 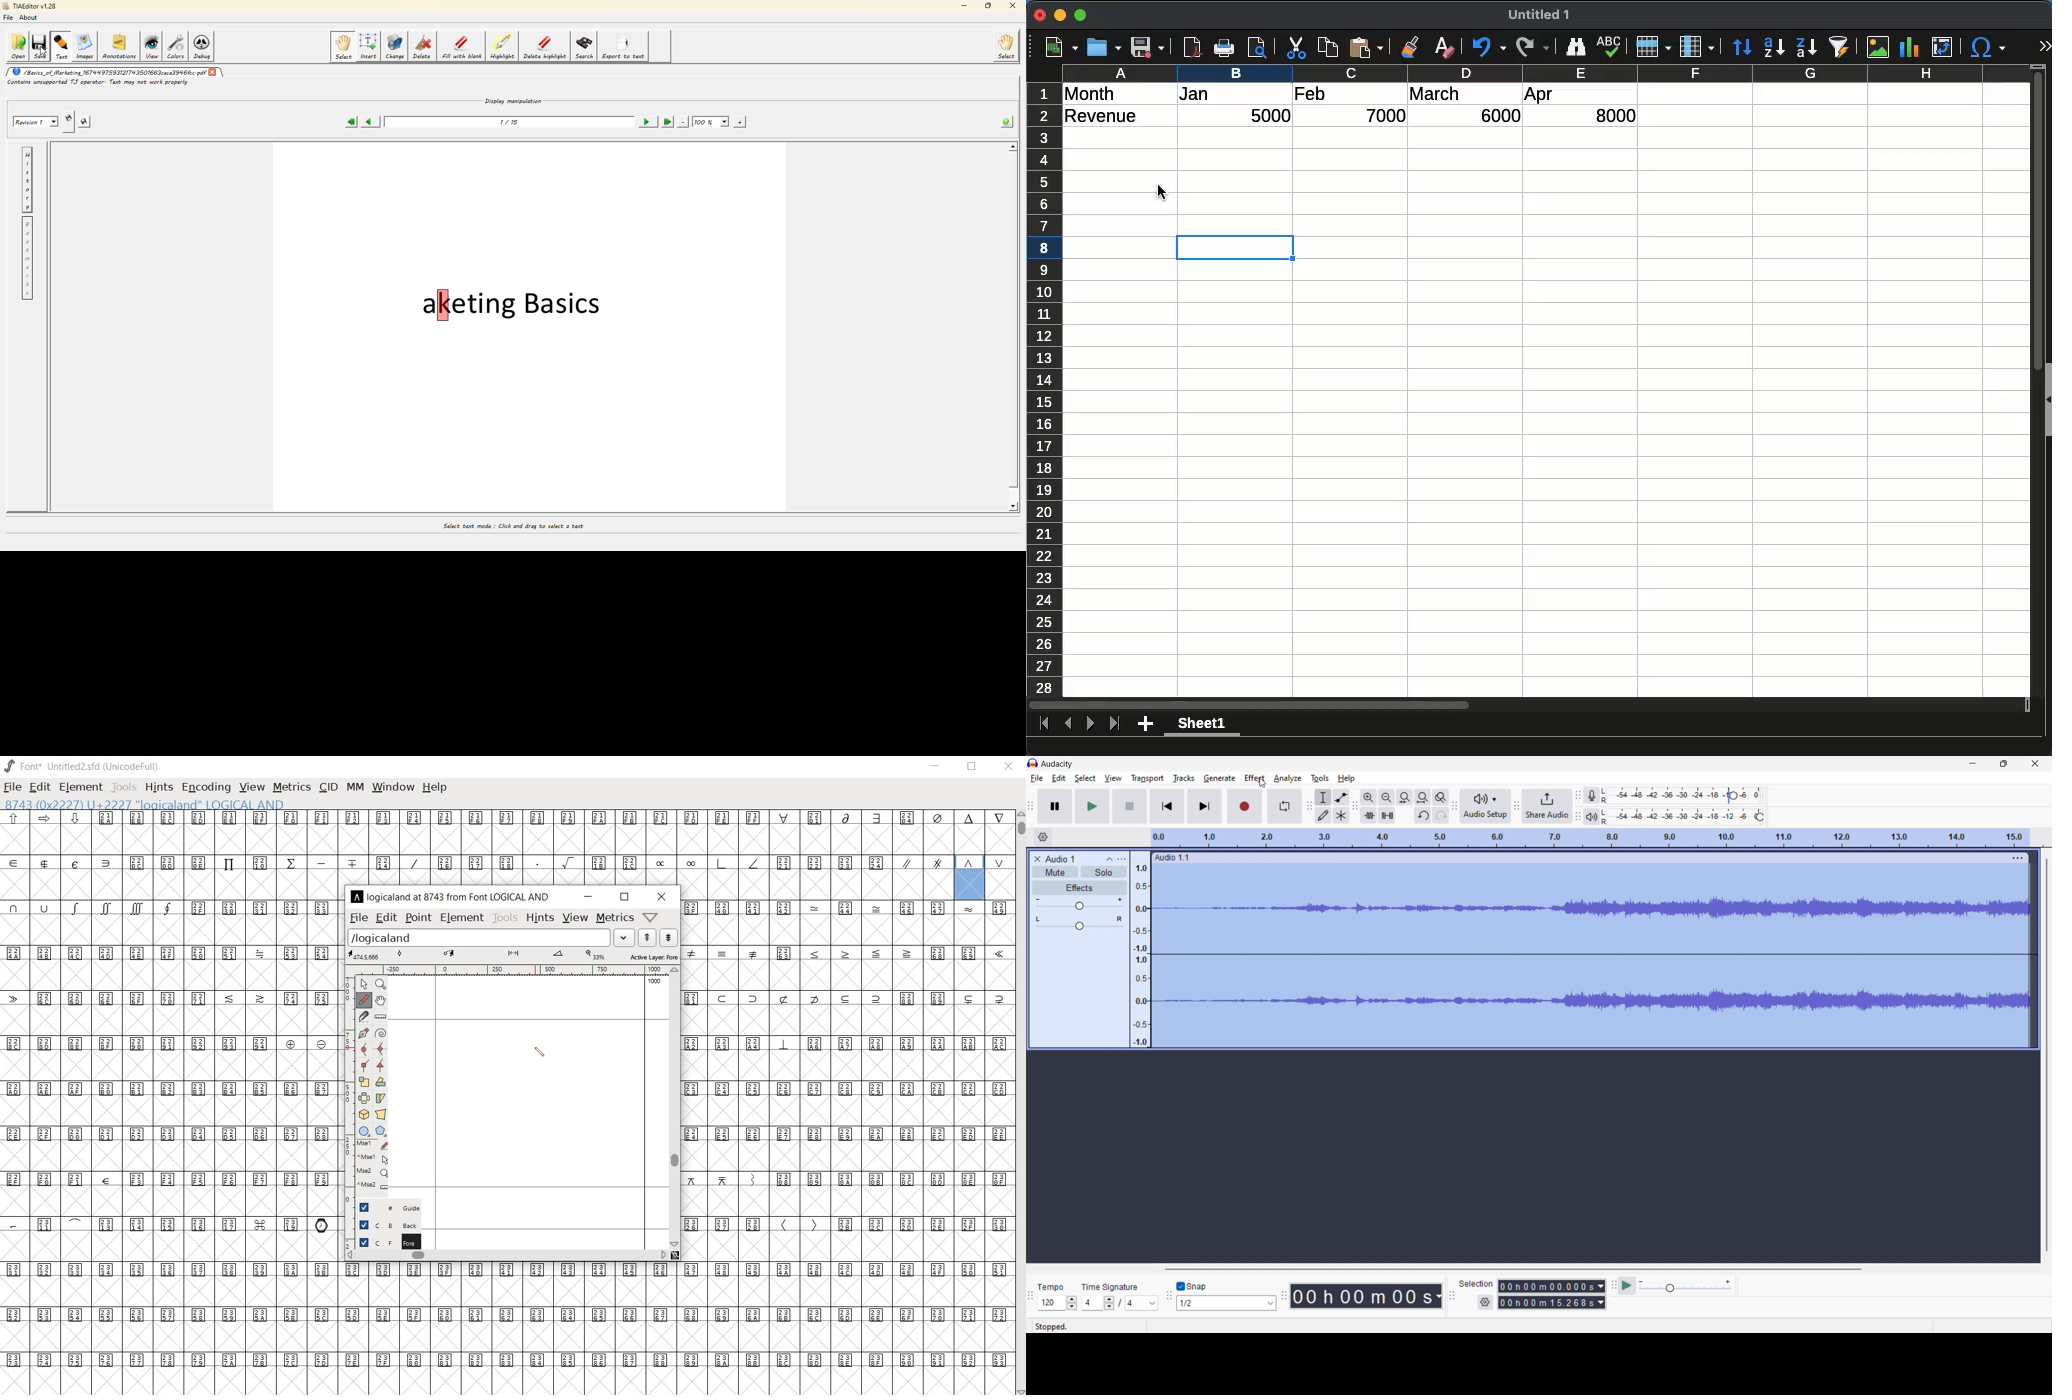 I want to click on march, so click(x=1436, y=93).